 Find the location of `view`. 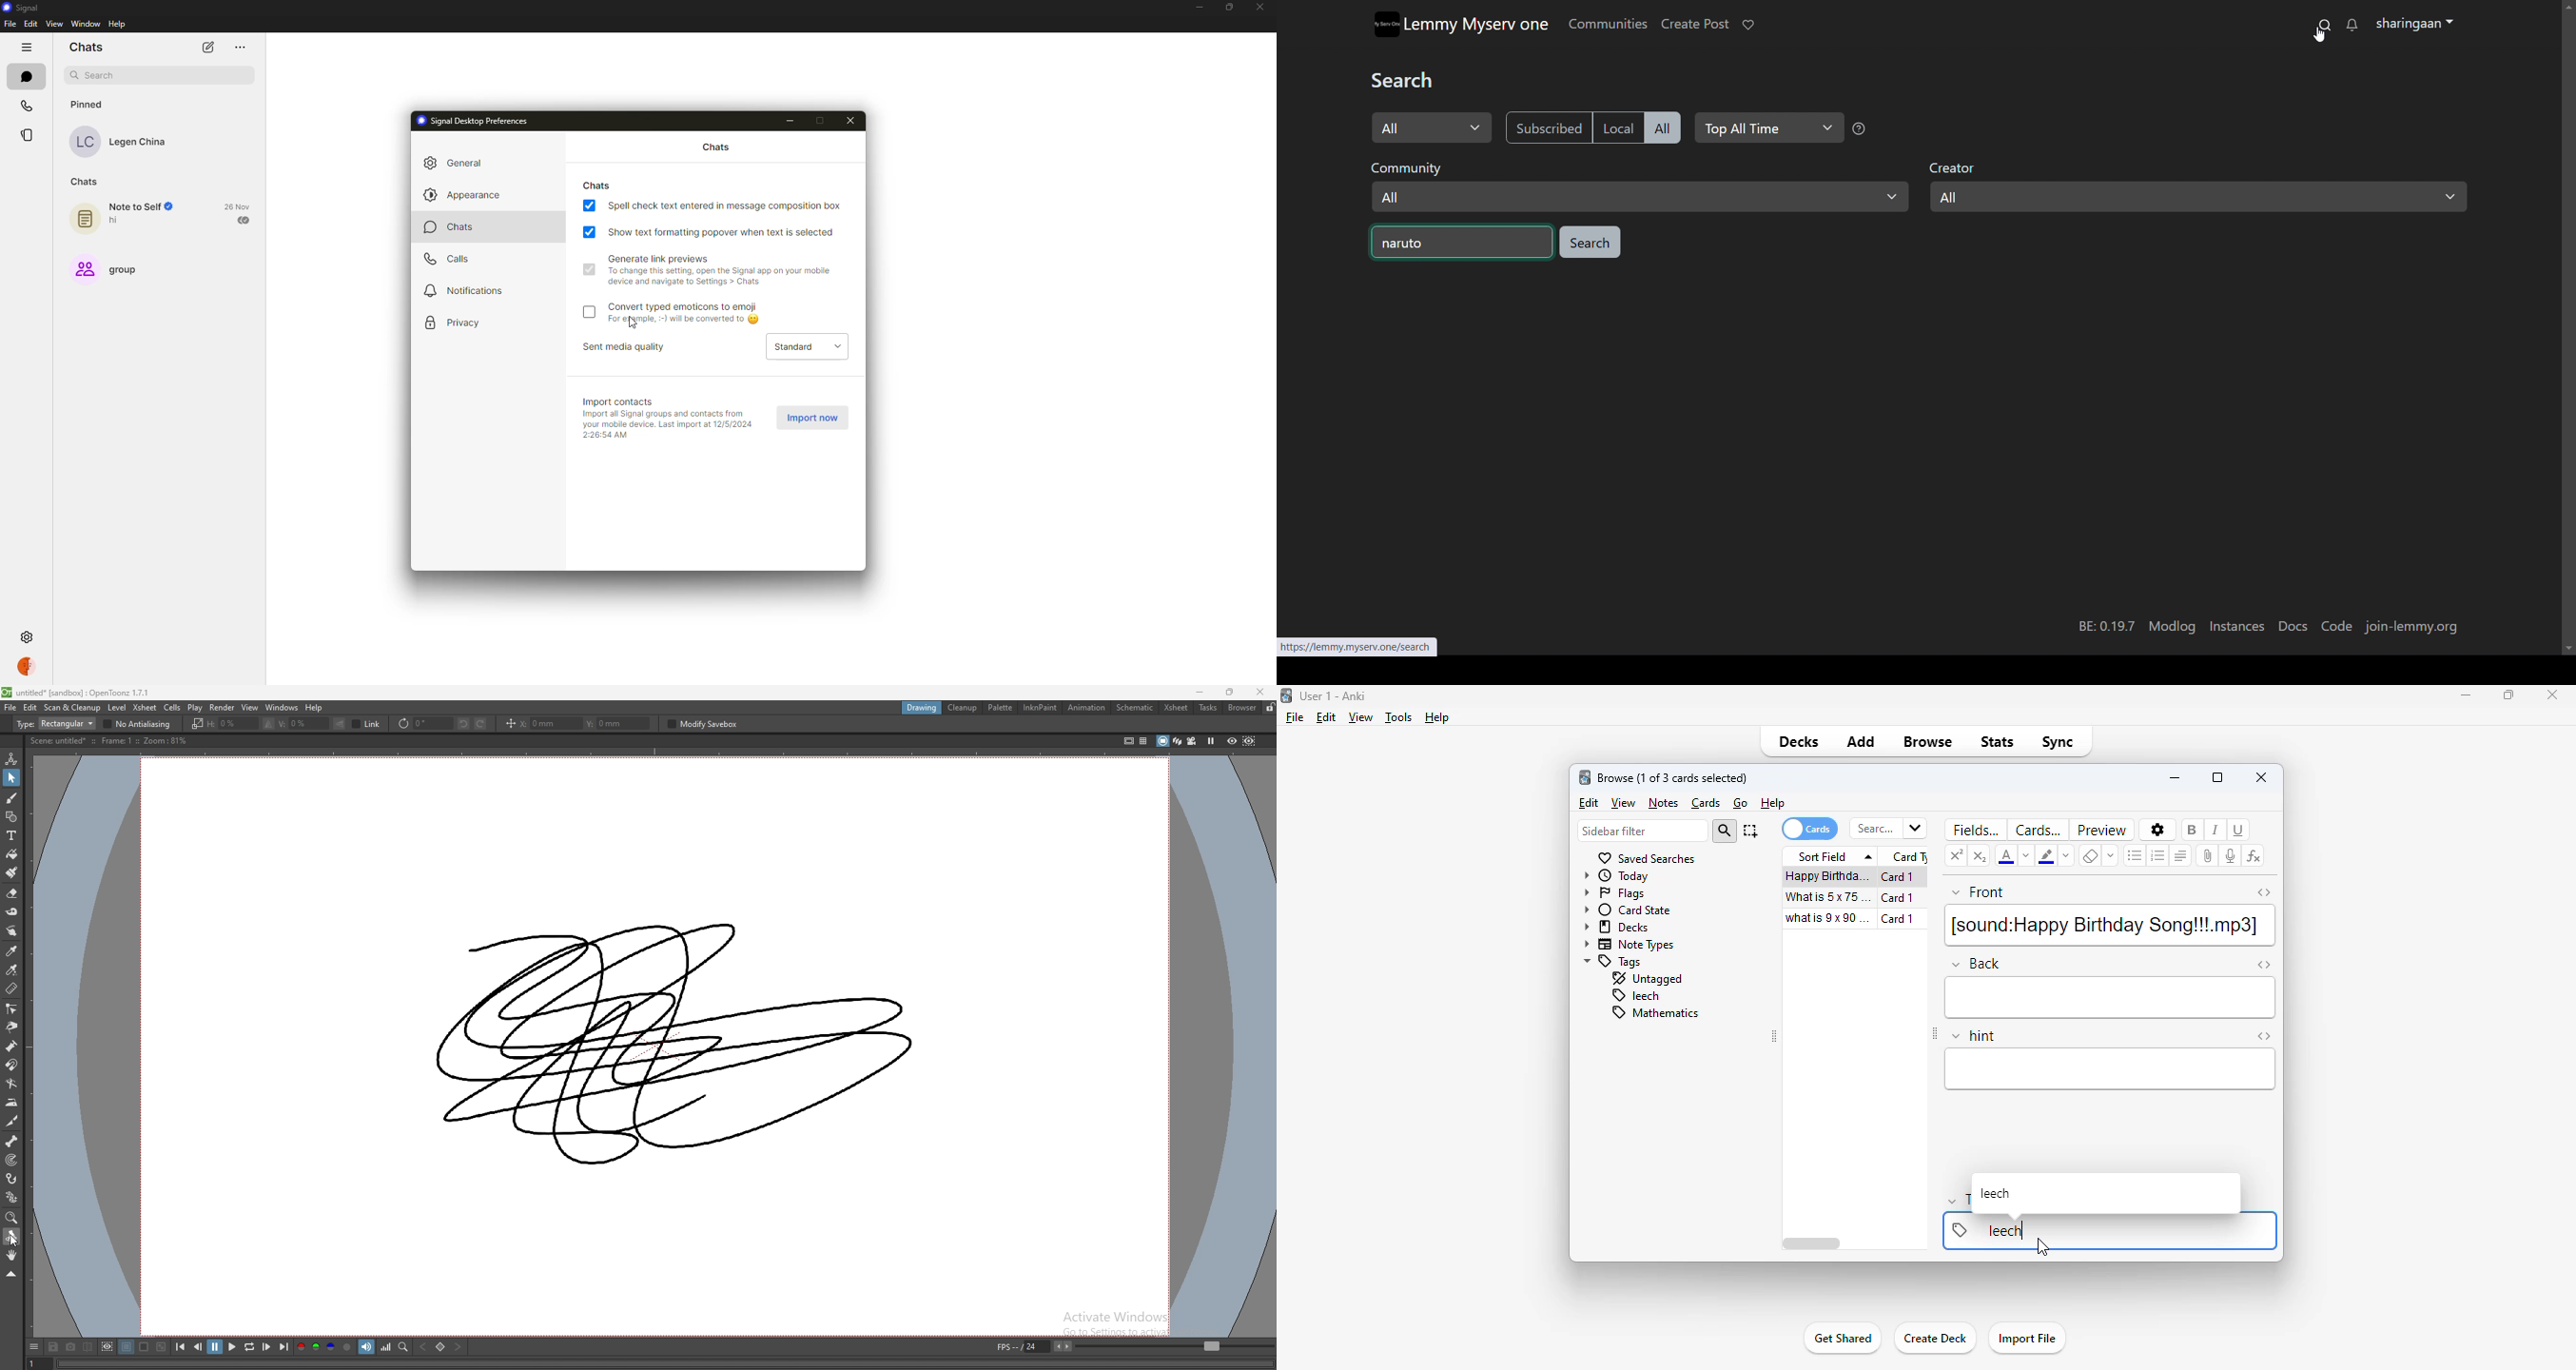

view is located at coordinates (1361, 717).